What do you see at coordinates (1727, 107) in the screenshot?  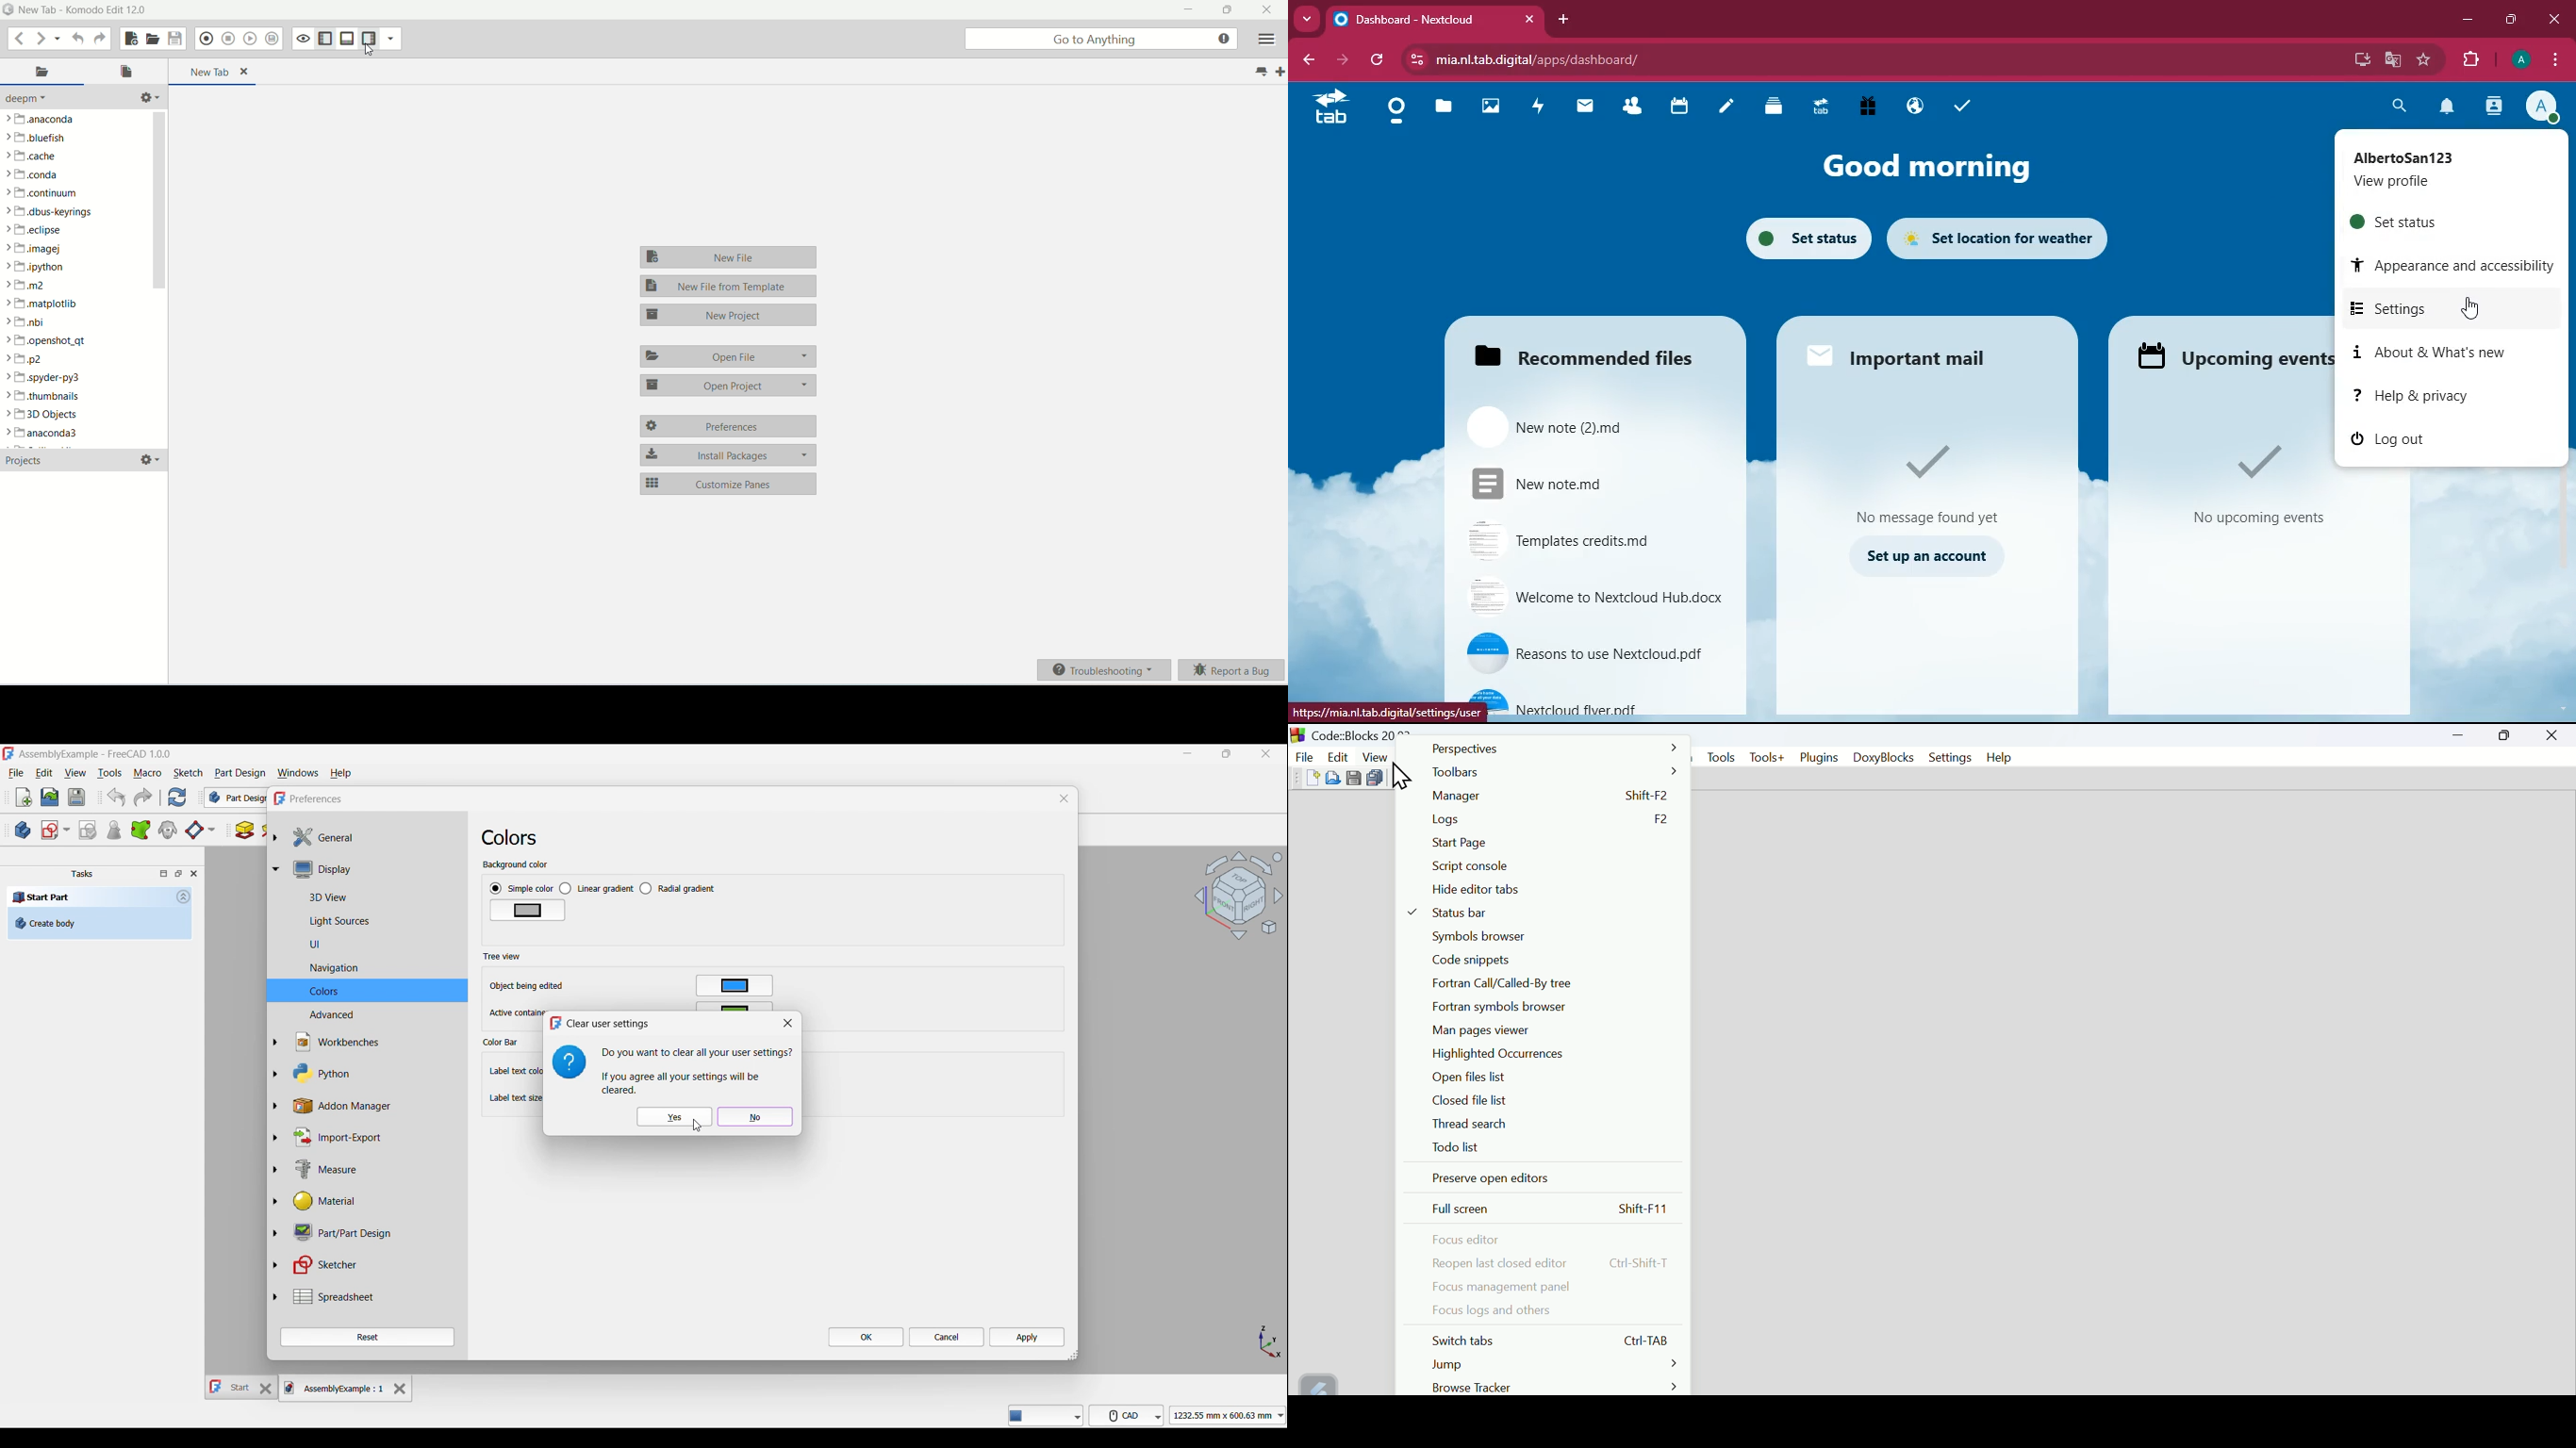 I see `notes` at bounding box center [1727, 107].